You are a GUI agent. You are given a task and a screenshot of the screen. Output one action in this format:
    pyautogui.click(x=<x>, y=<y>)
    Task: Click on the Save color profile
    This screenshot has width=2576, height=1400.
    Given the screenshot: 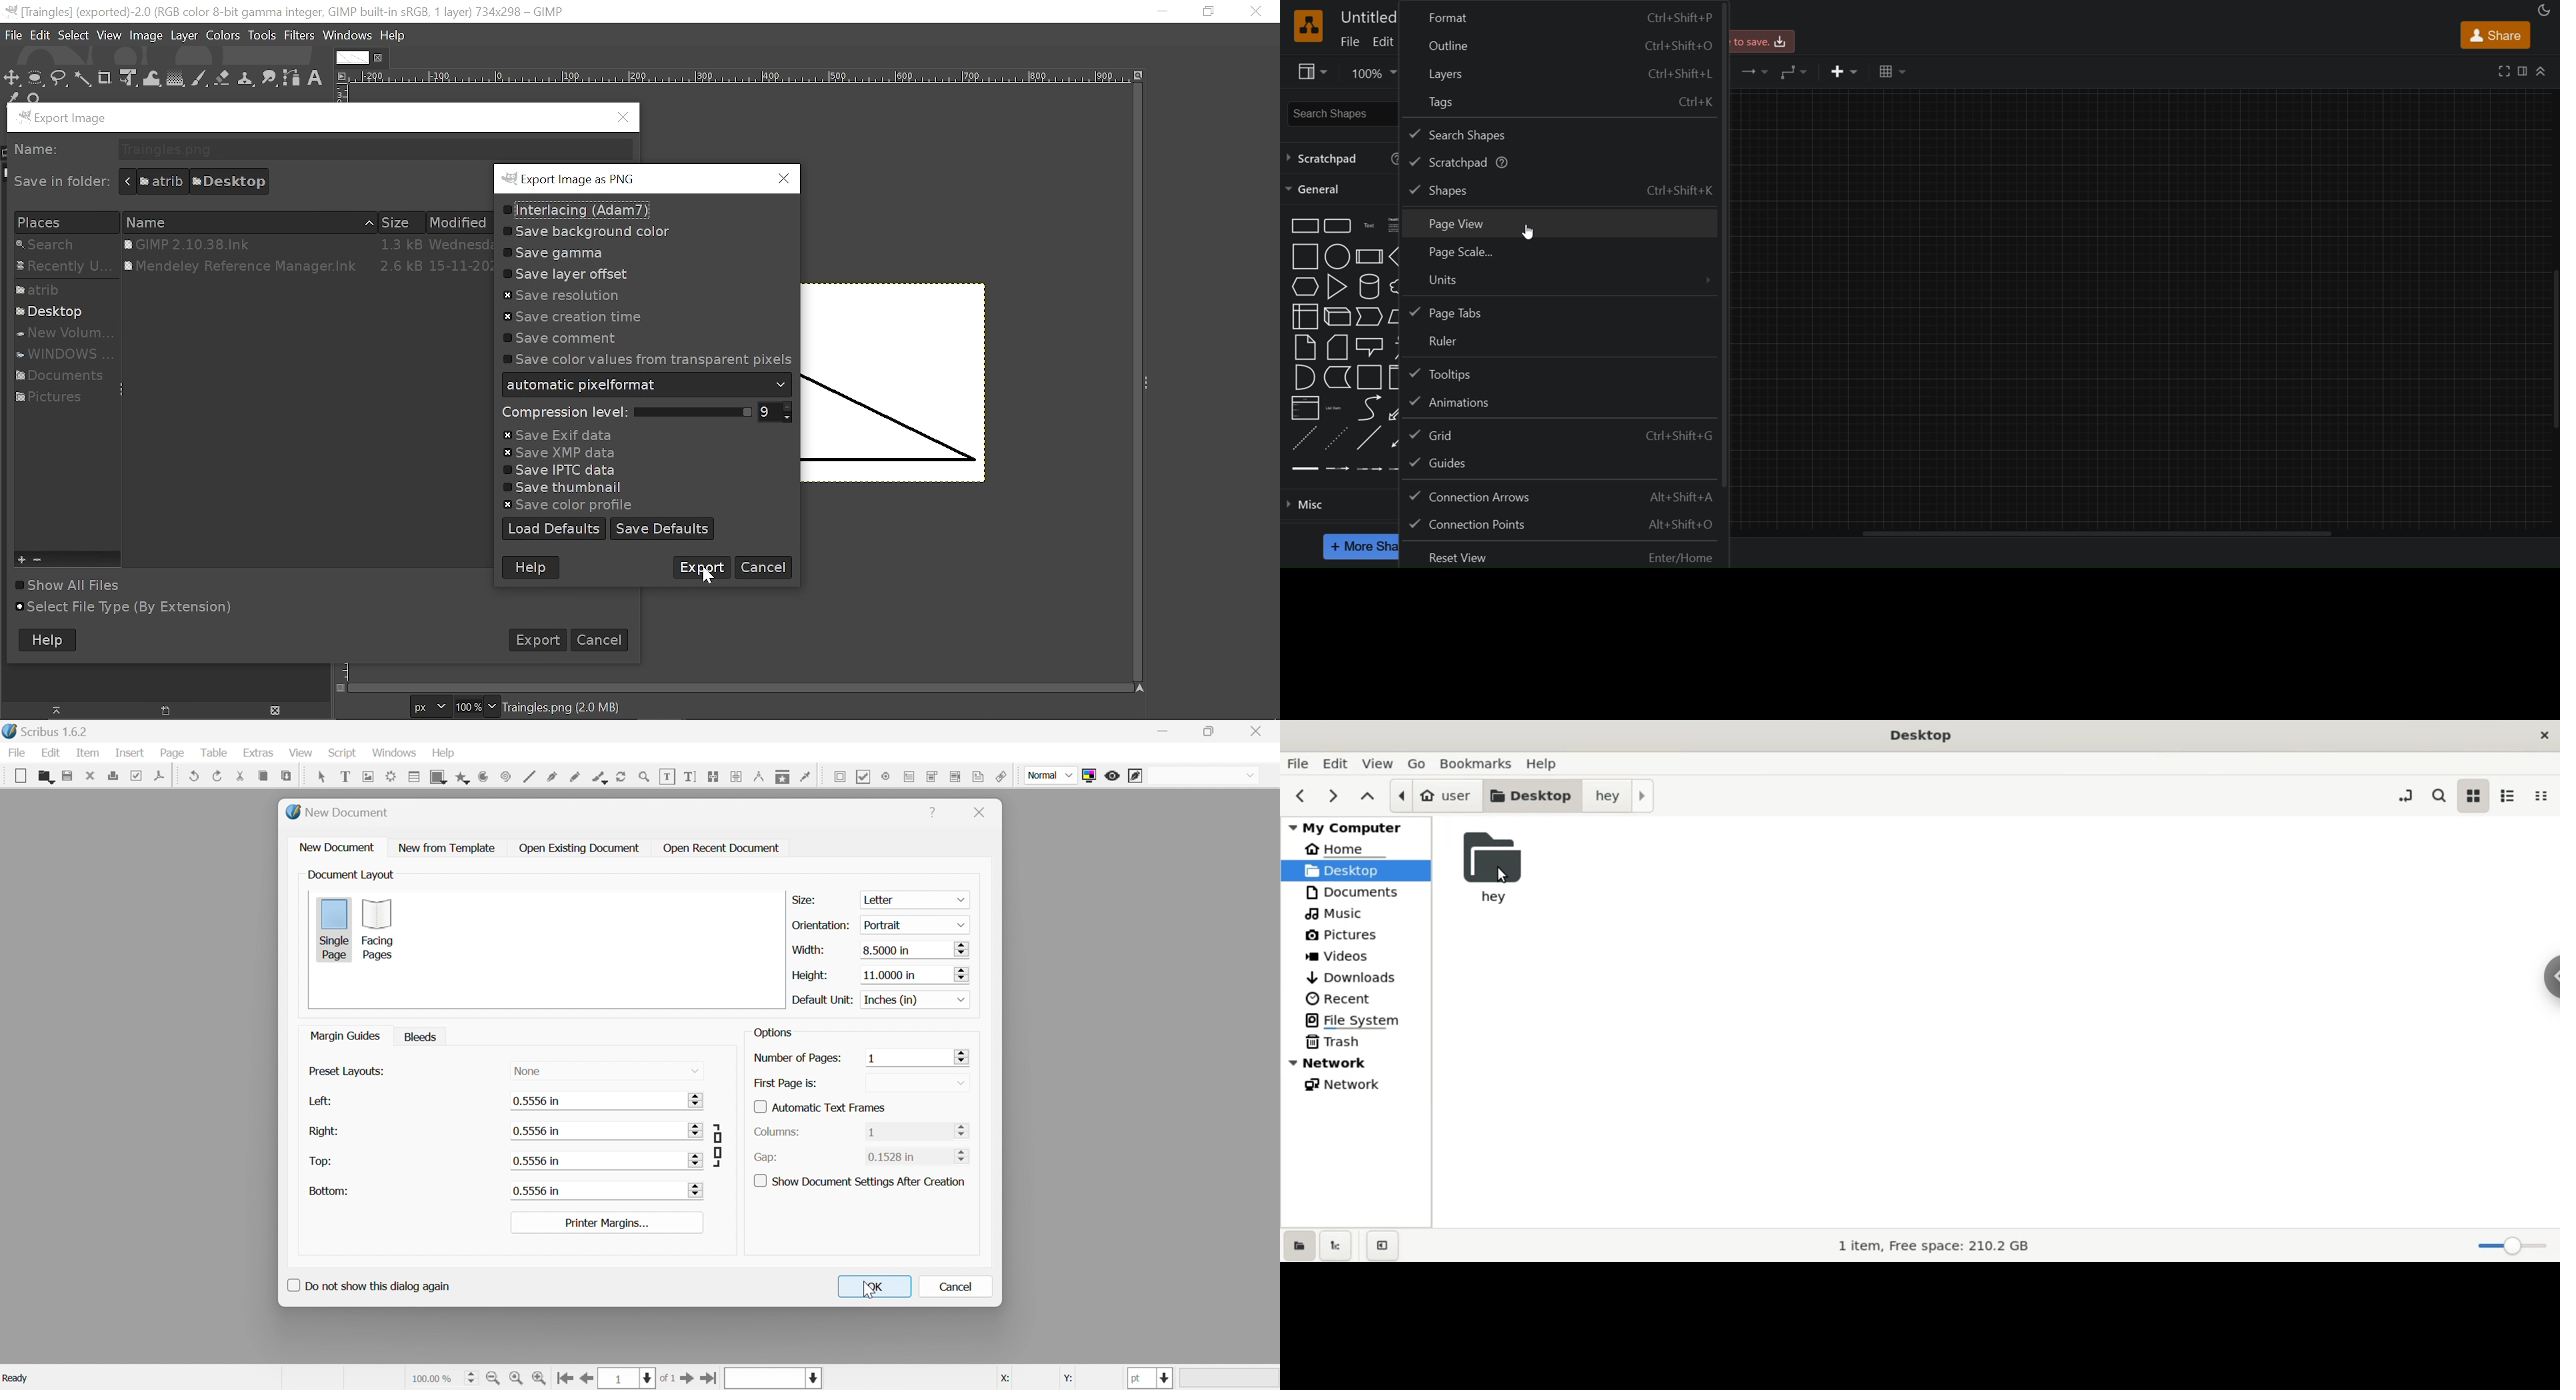 What is the action you would take?
    pyautogui.click(x=565, y=504)
    